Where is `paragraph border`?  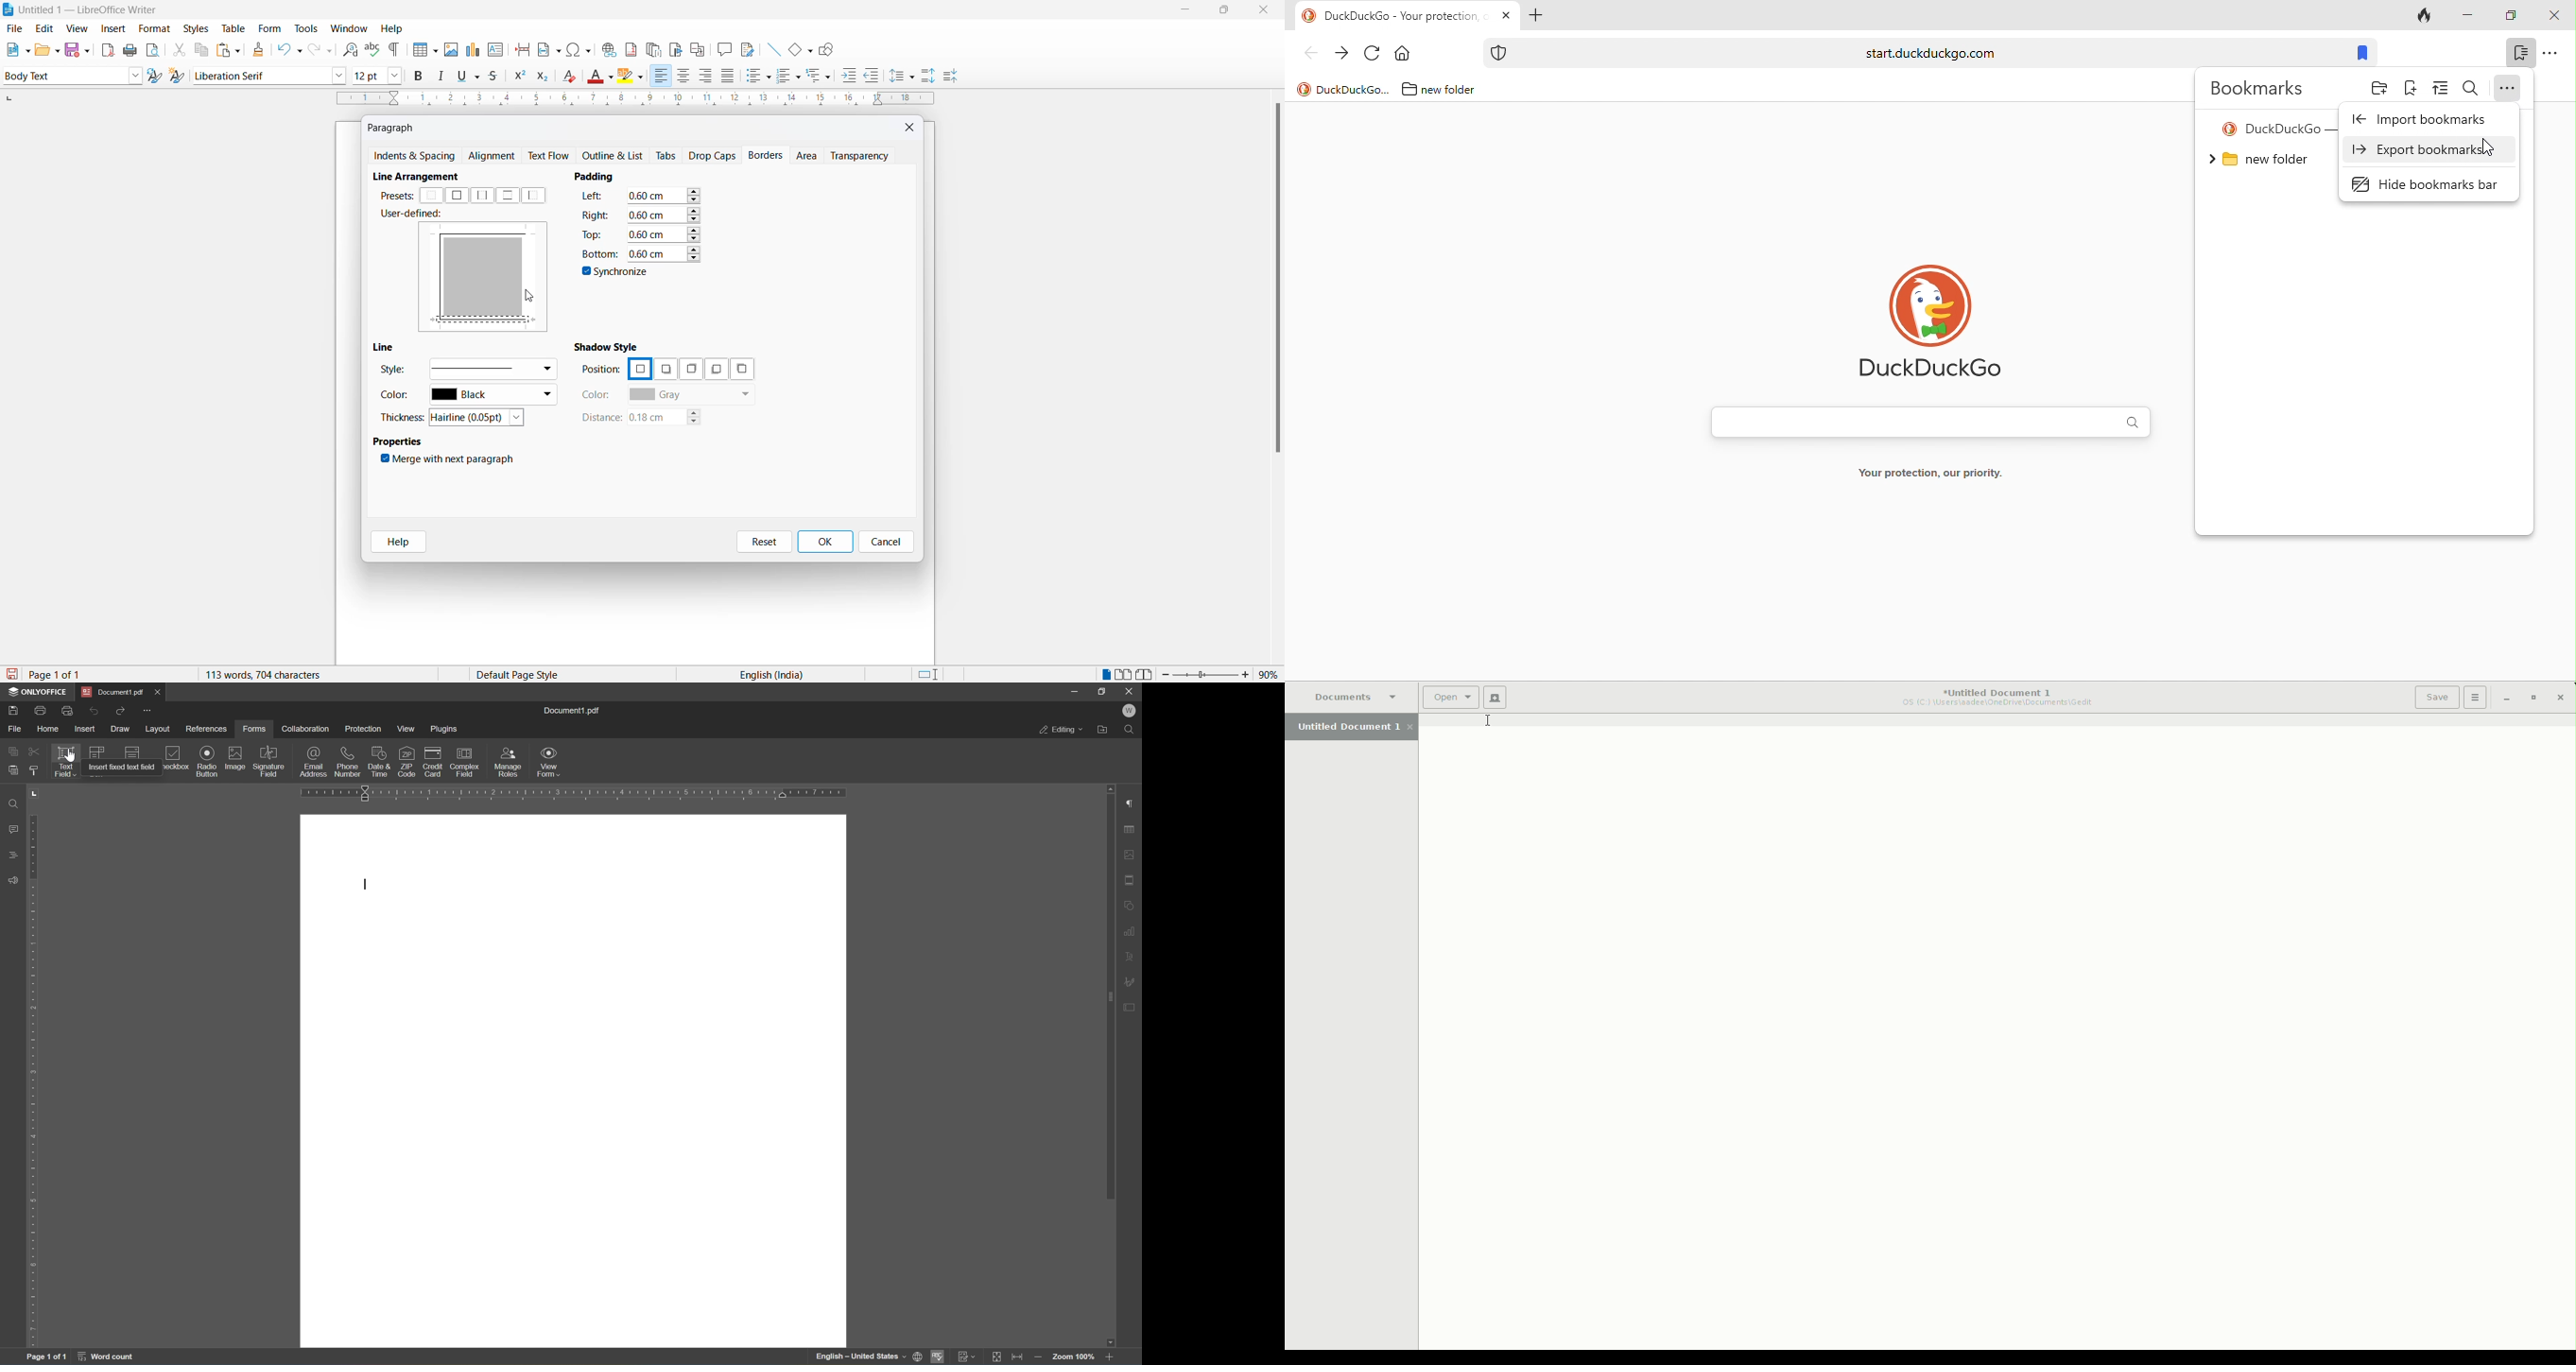
paragraph border is located at coordinates (488, 321).